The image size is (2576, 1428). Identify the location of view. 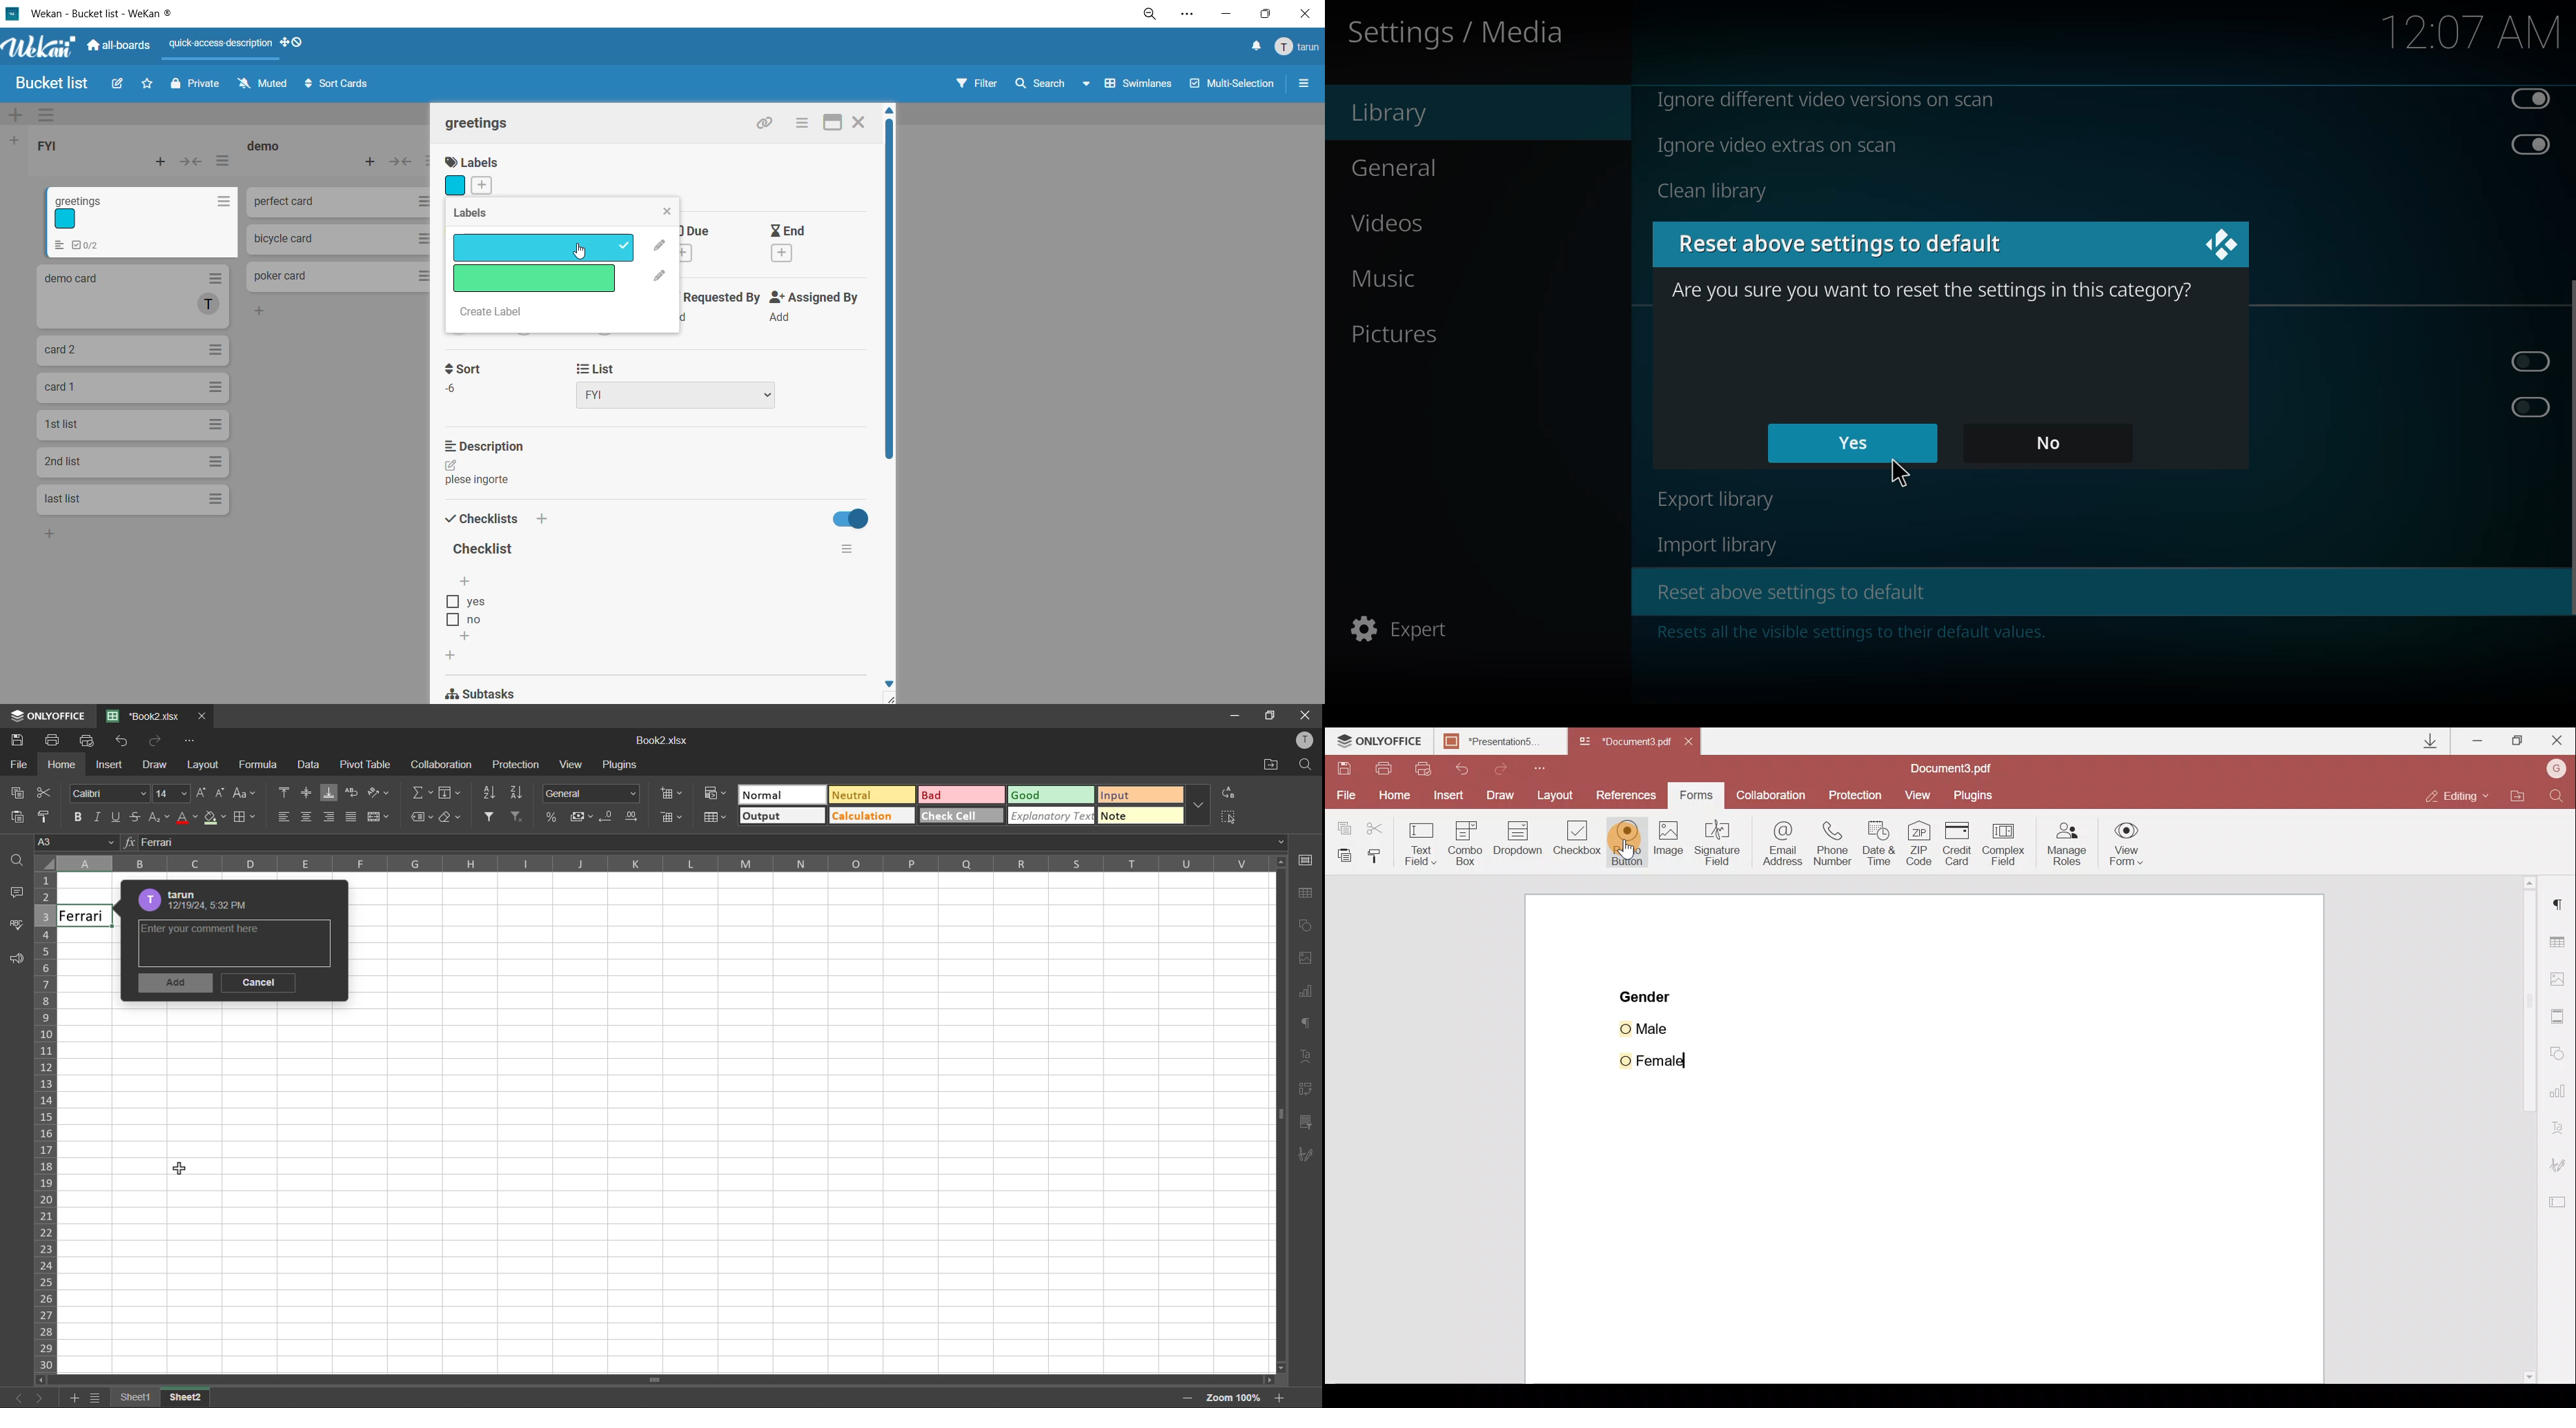
(572, 765).